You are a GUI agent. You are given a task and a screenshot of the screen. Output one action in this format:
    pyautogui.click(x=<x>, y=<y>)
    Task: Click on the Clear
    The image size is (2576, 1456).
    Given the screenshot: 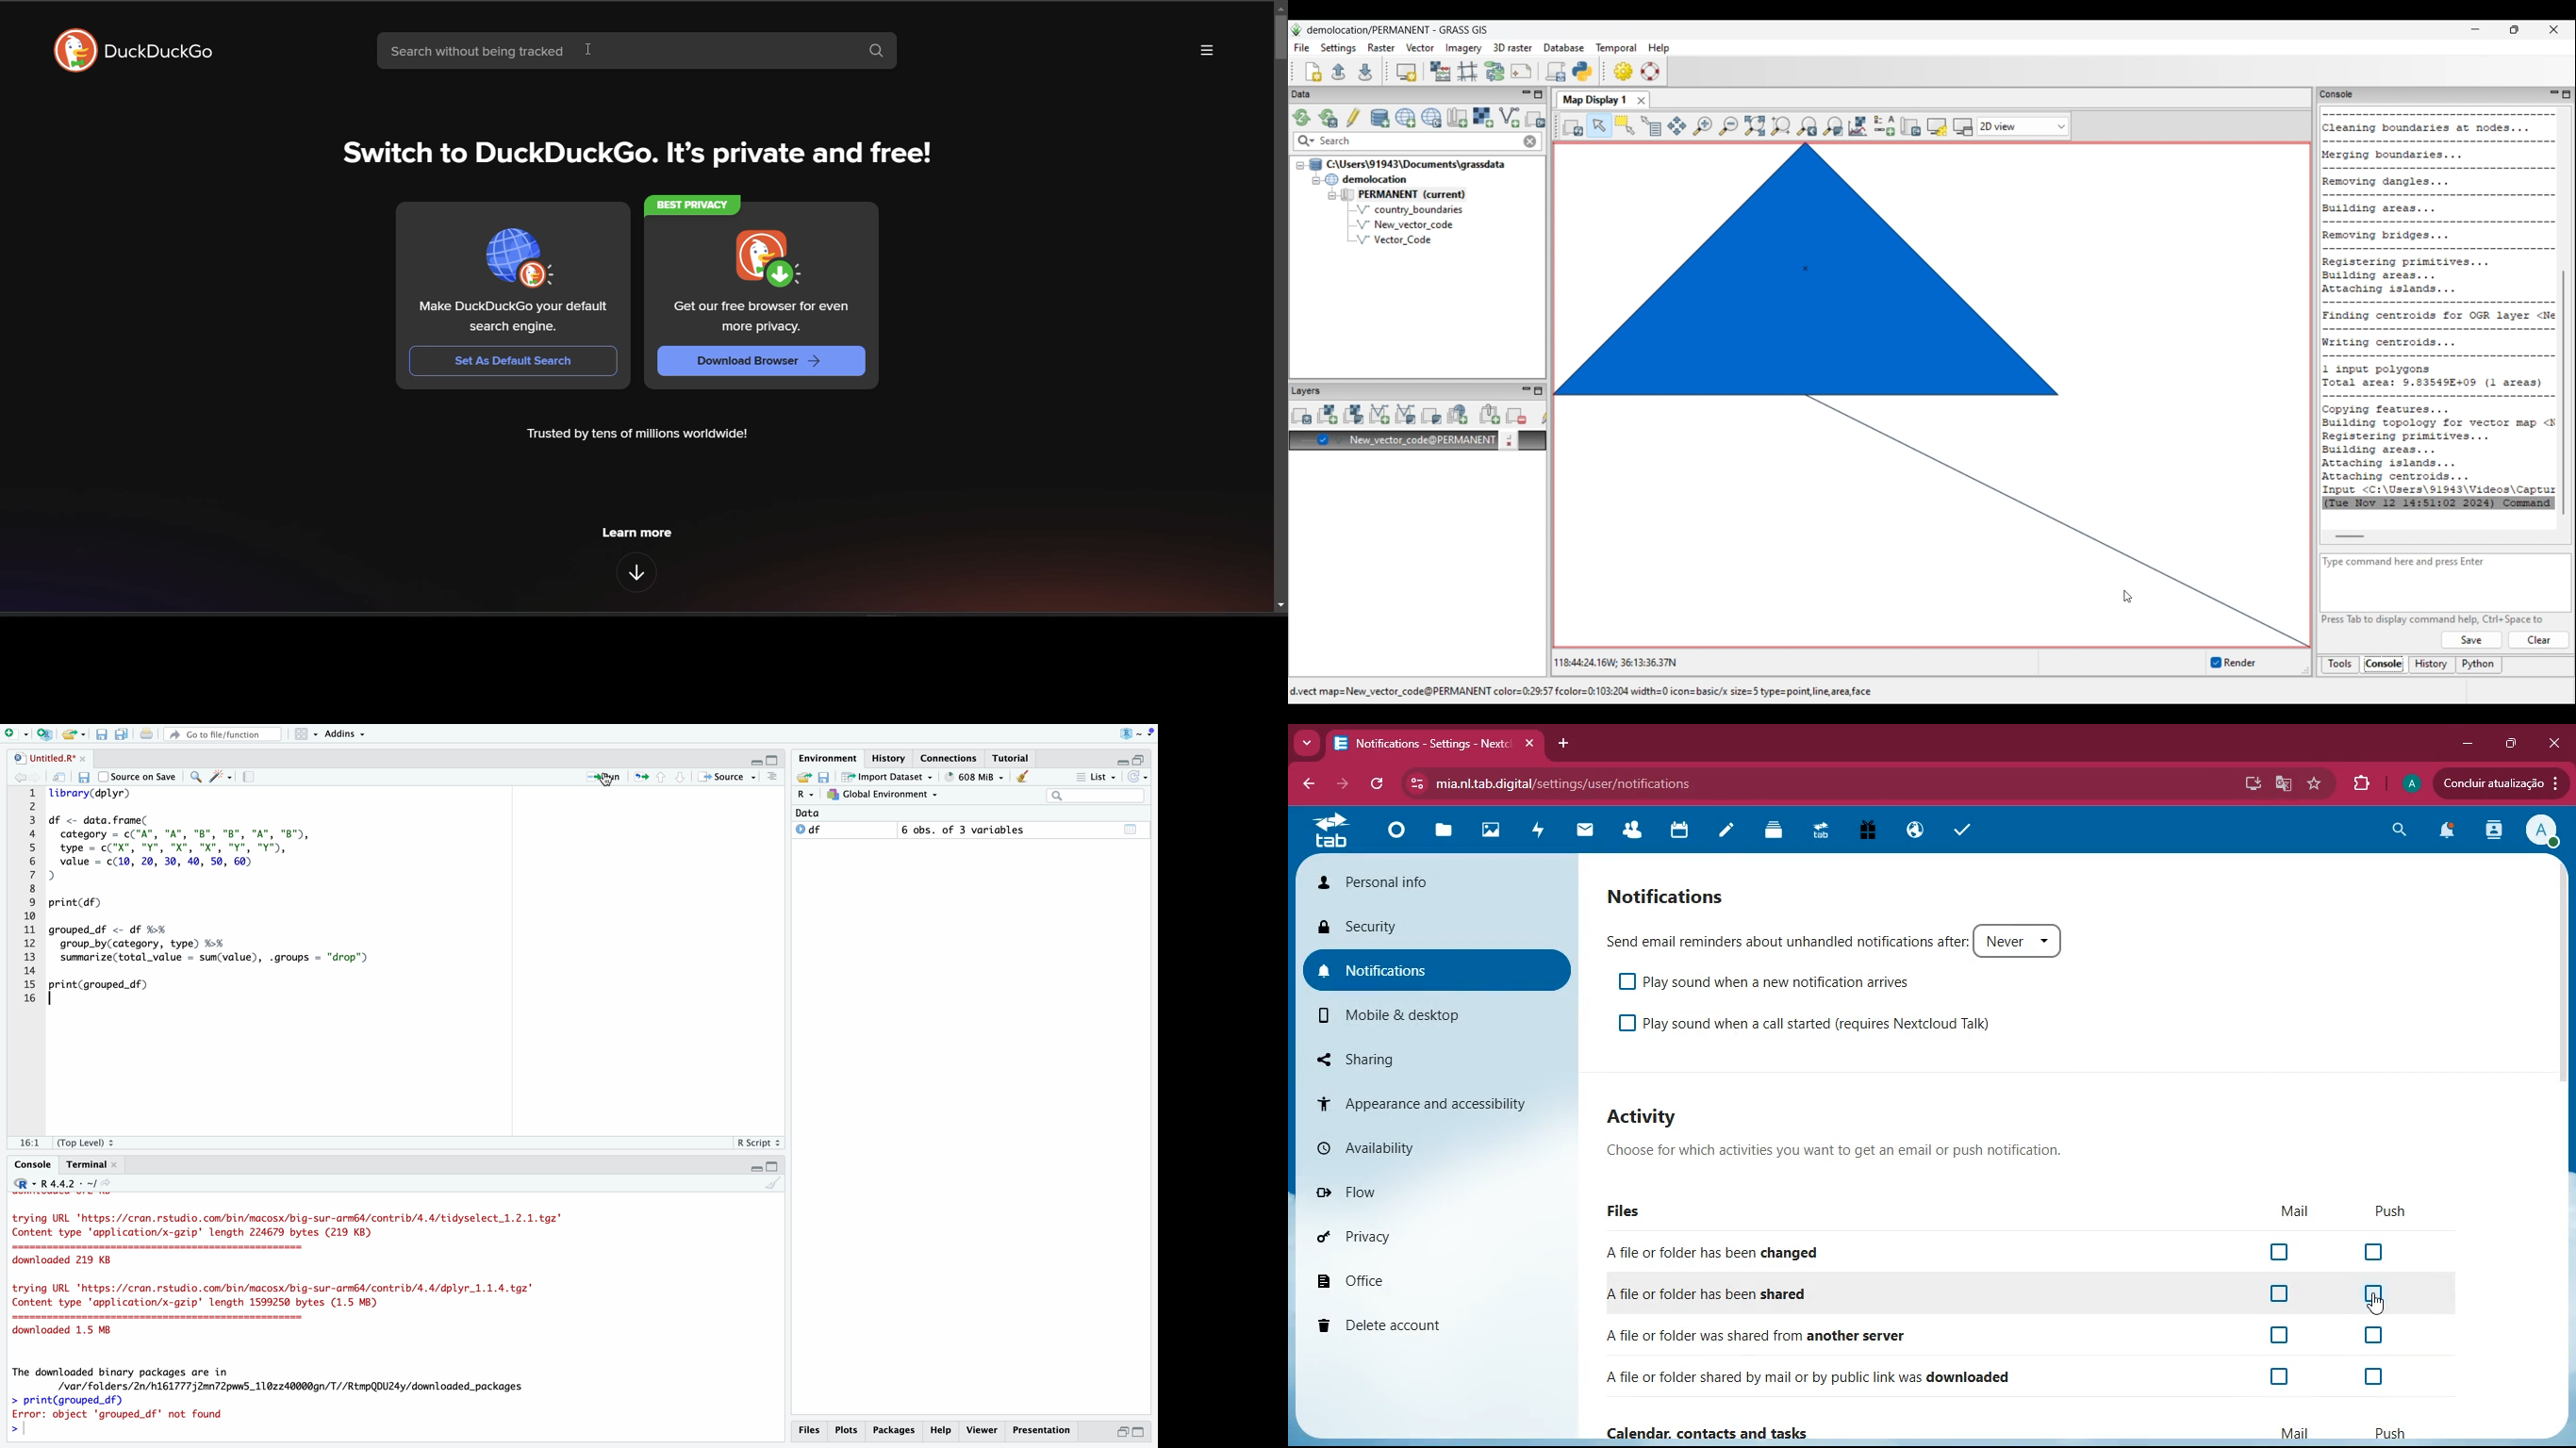 What is the action you would take?
    pyautogui.click(x=772, y=1183)
    